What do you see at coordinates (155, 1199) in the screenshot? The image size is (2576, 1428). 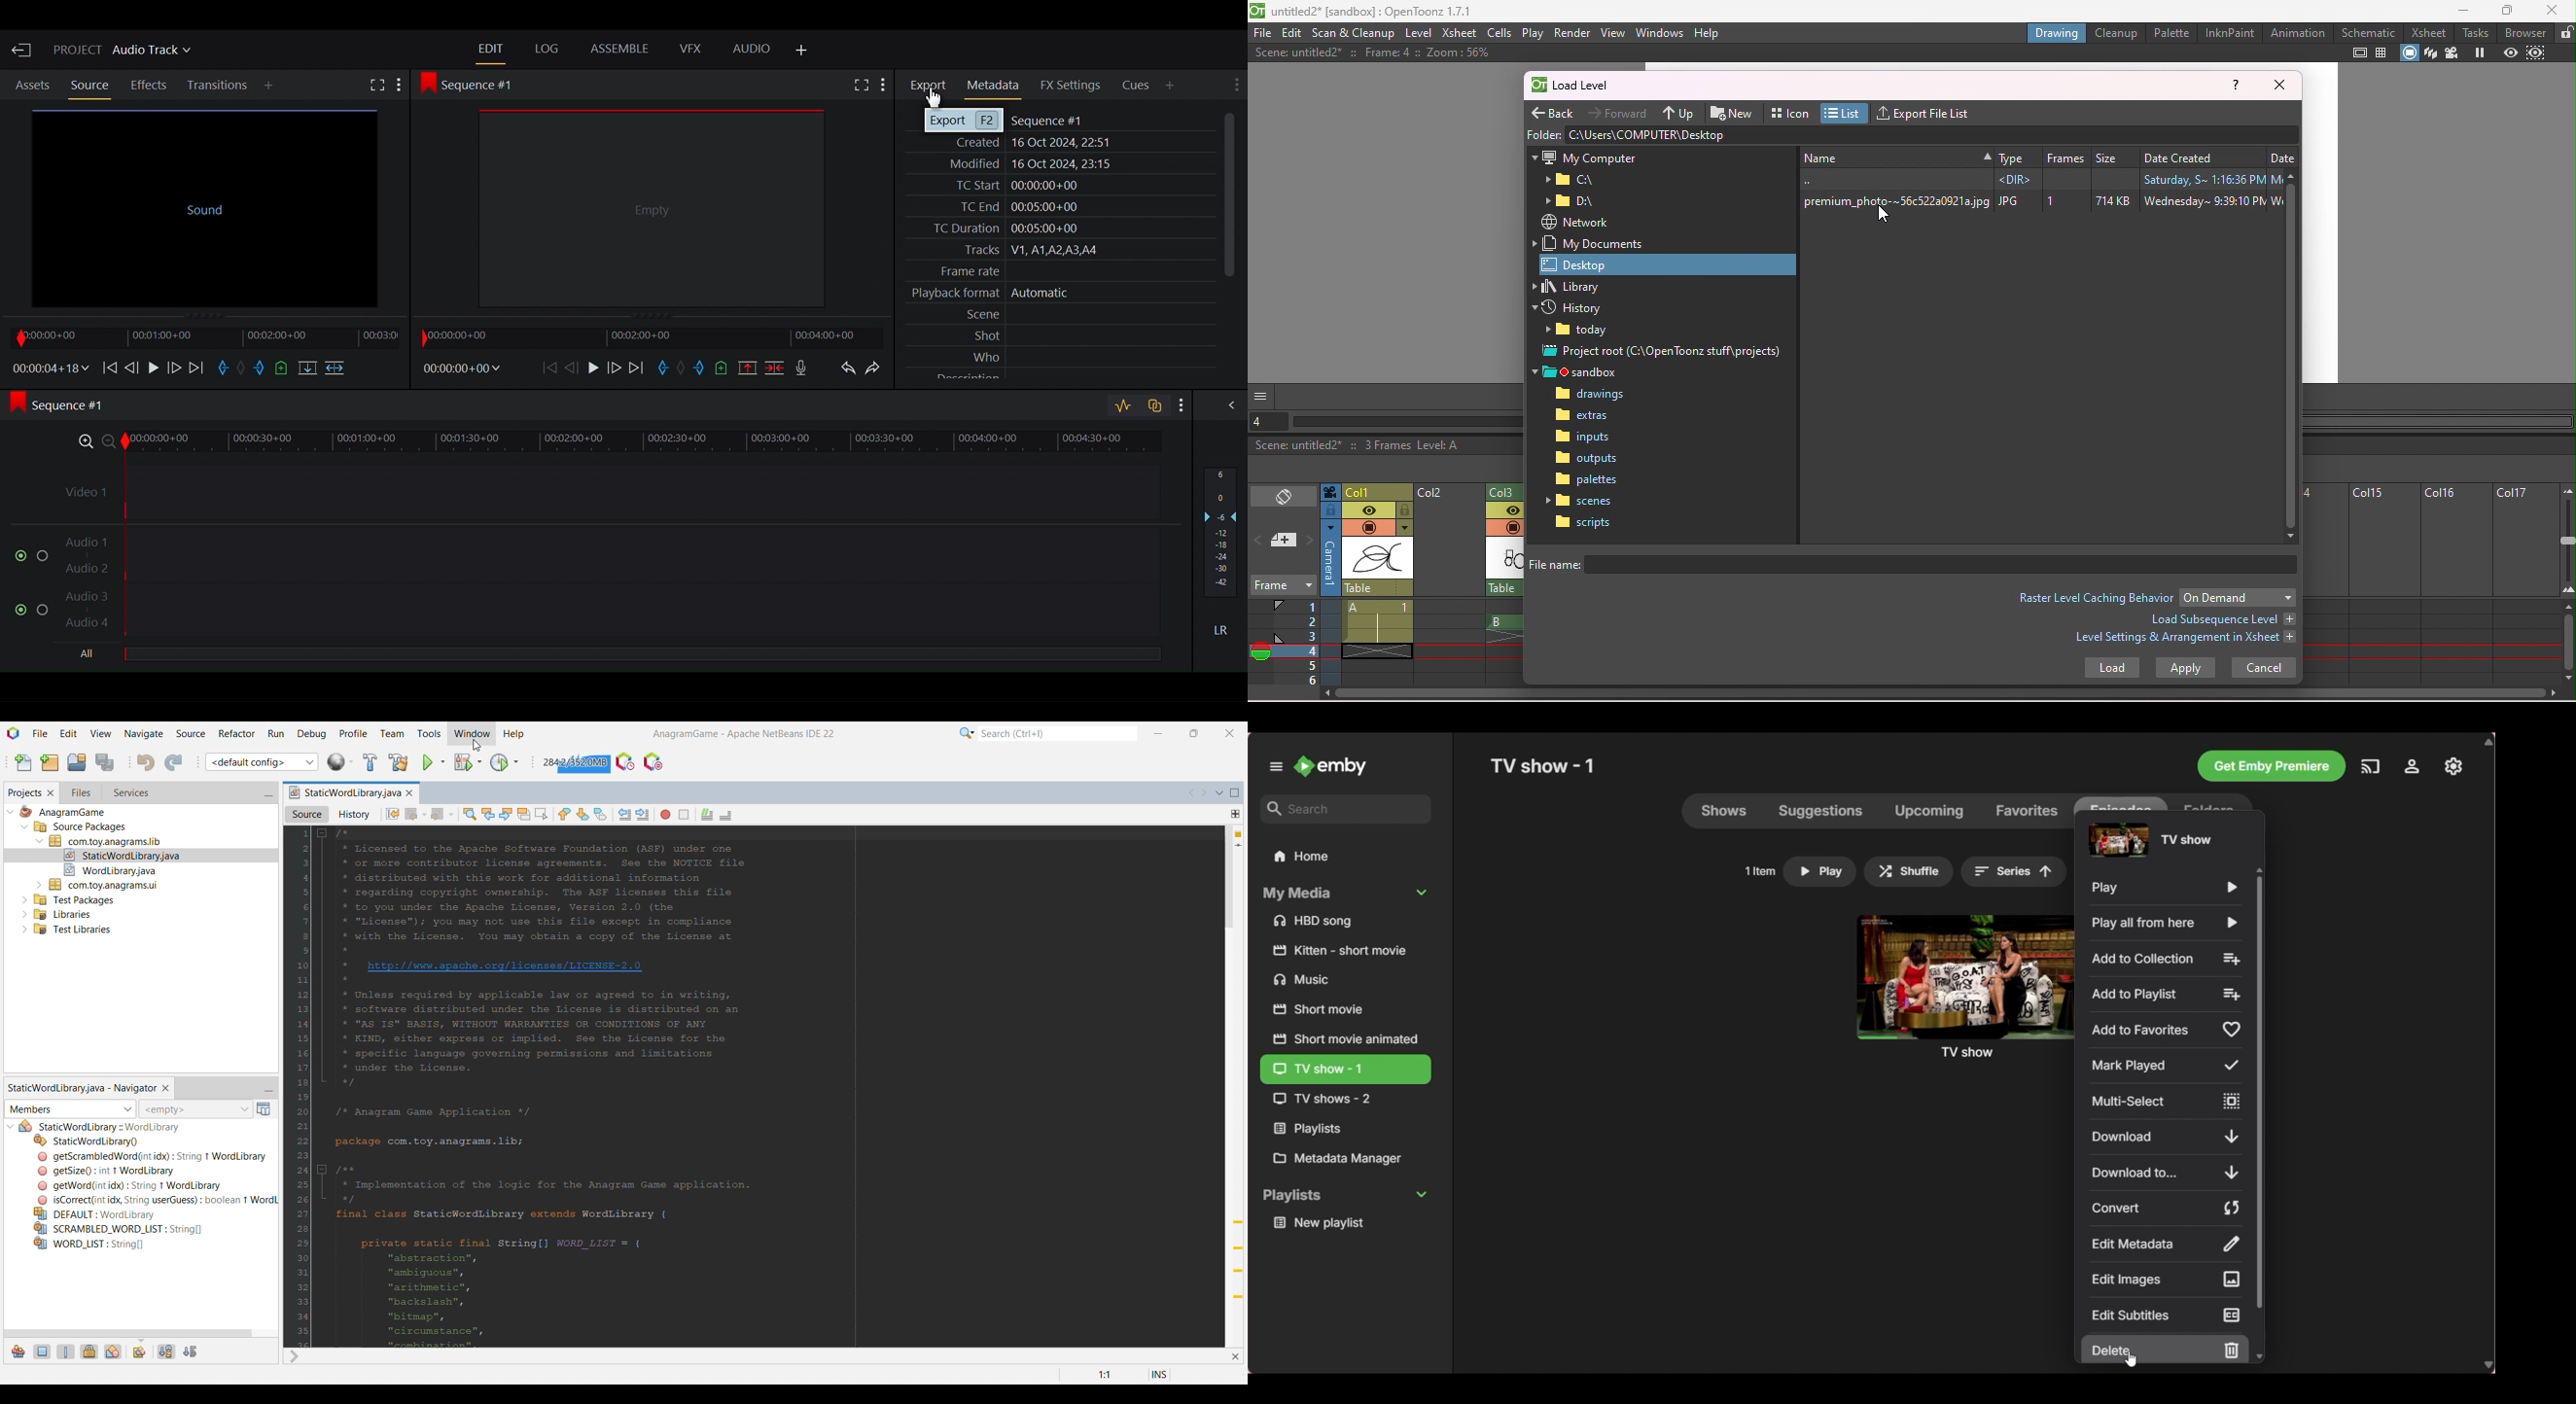 I see `` at bounding box center [155, 1199].